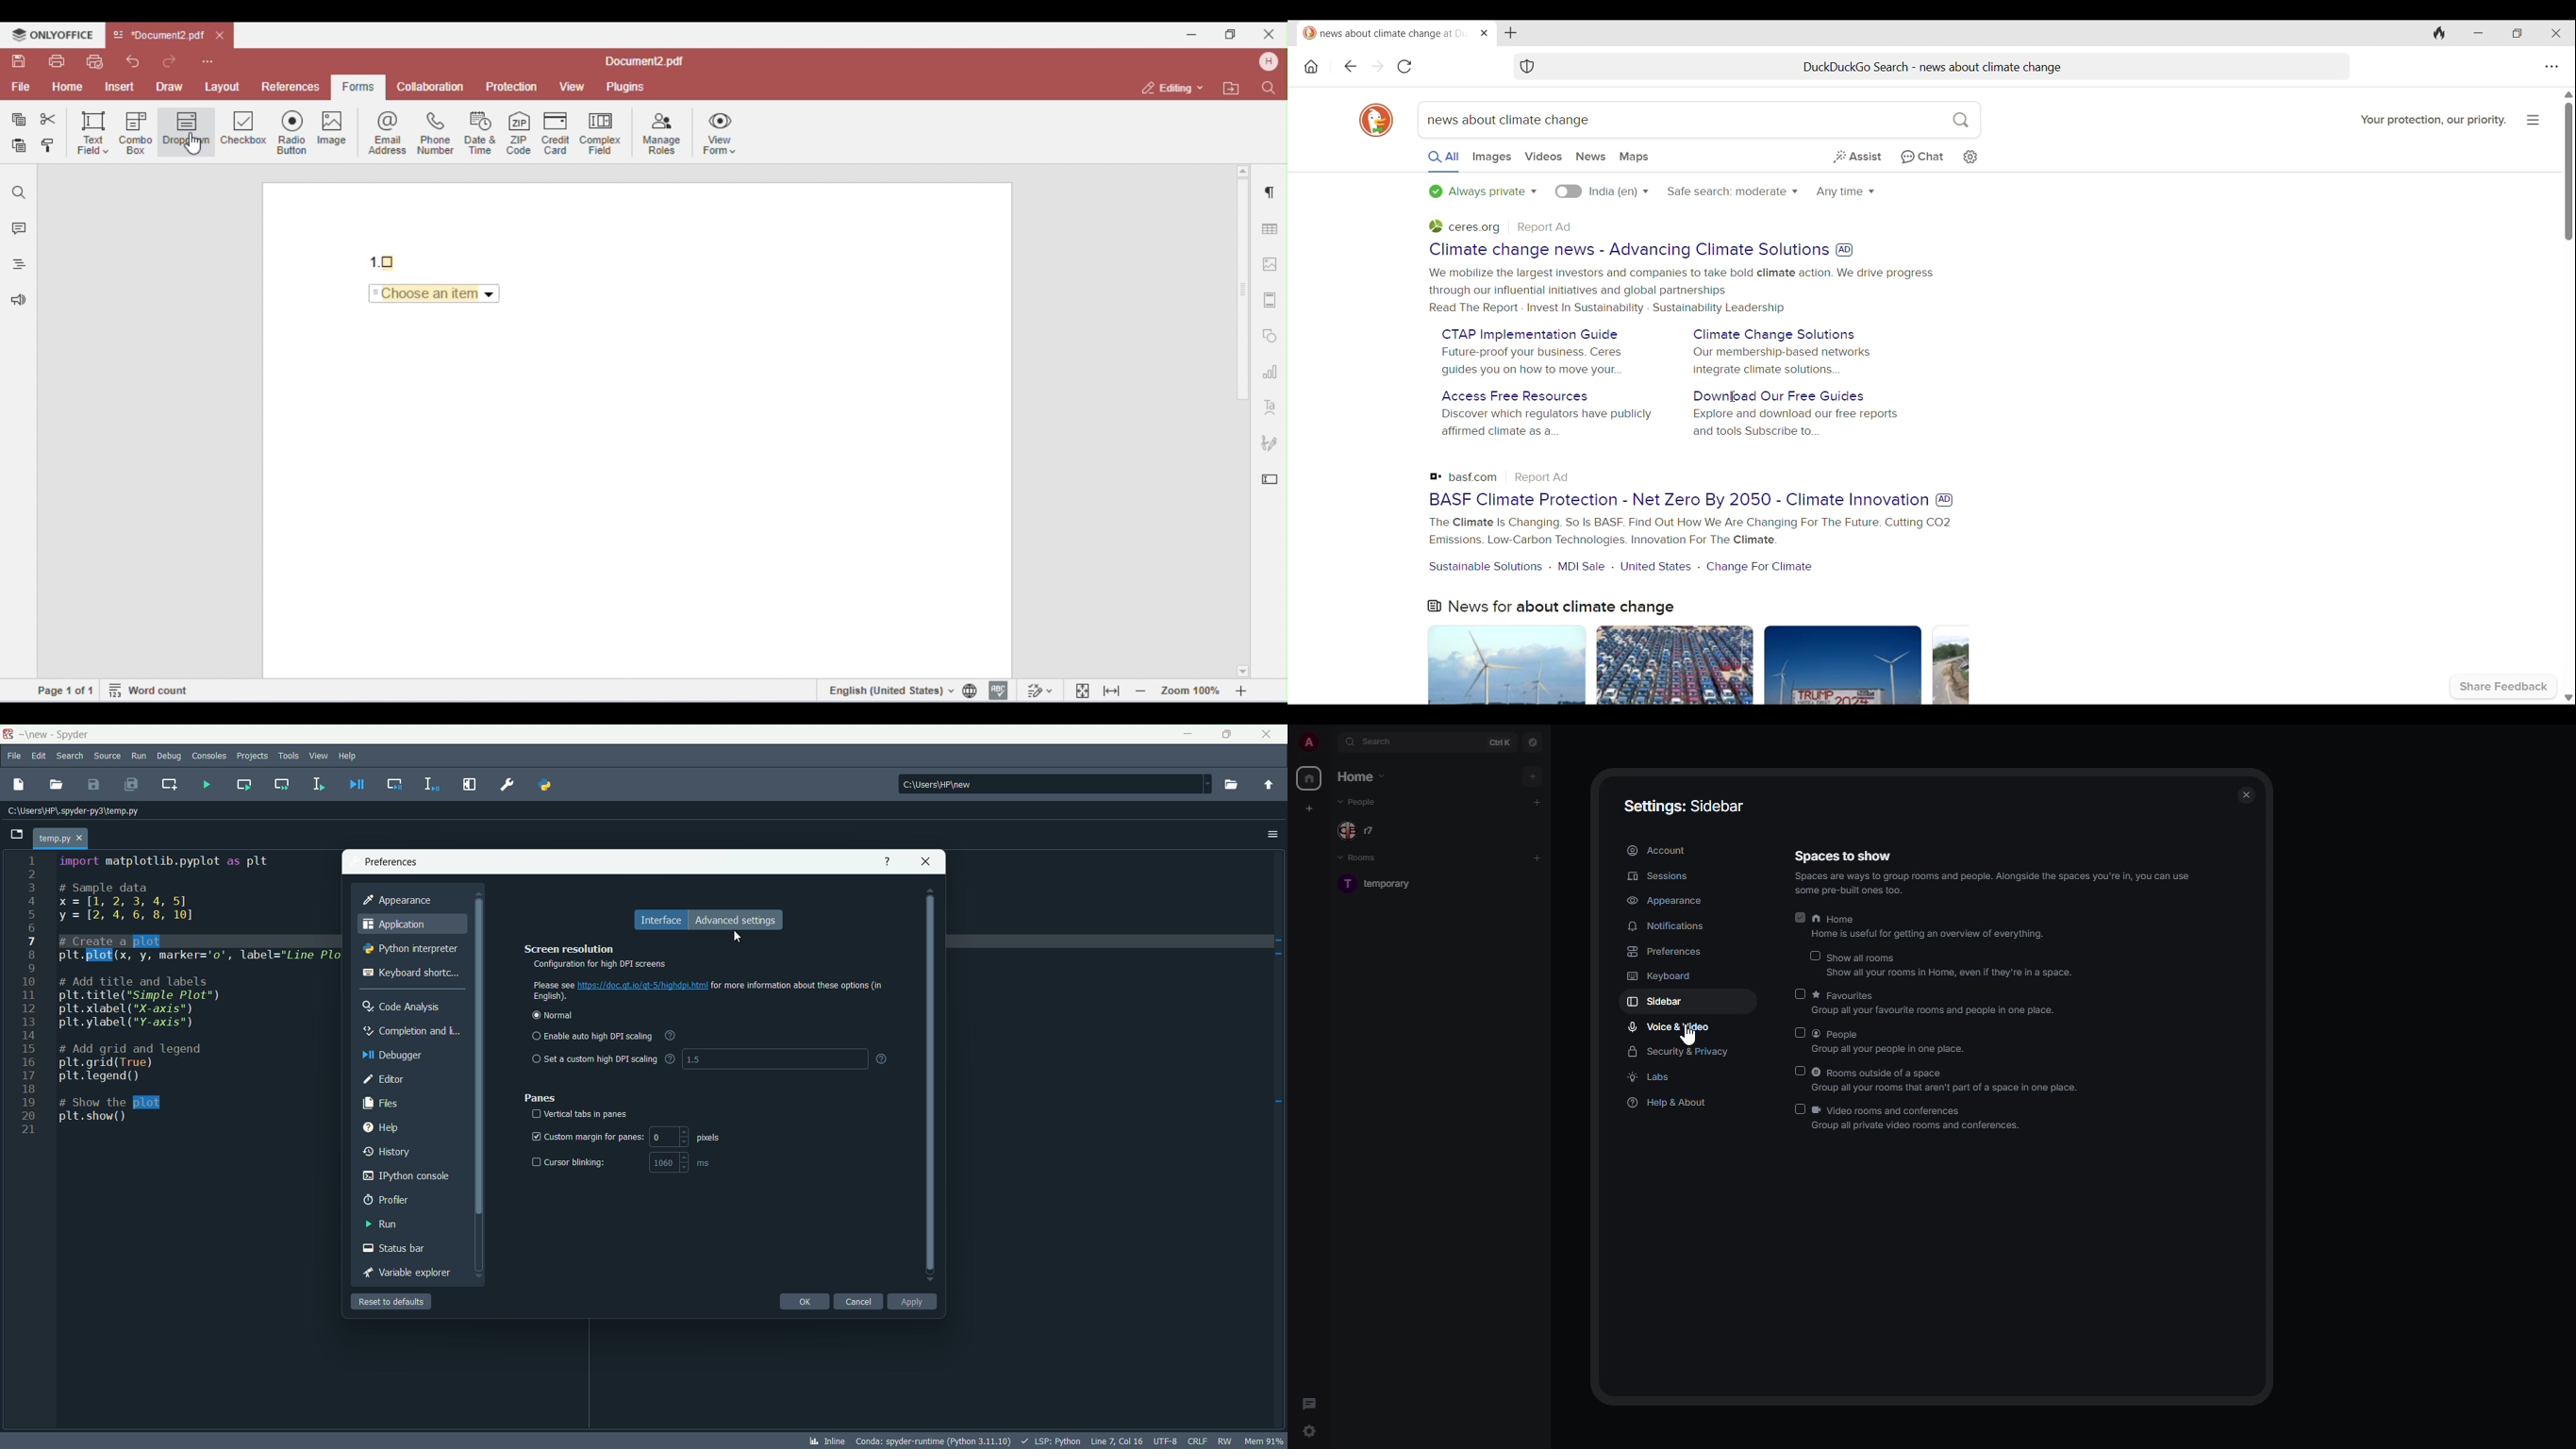 The image size is (2576, 1456). What do you see at coordinates (932, 1440) in the screenshot?
I see `interpreter` at bounding box center [932, 1440].